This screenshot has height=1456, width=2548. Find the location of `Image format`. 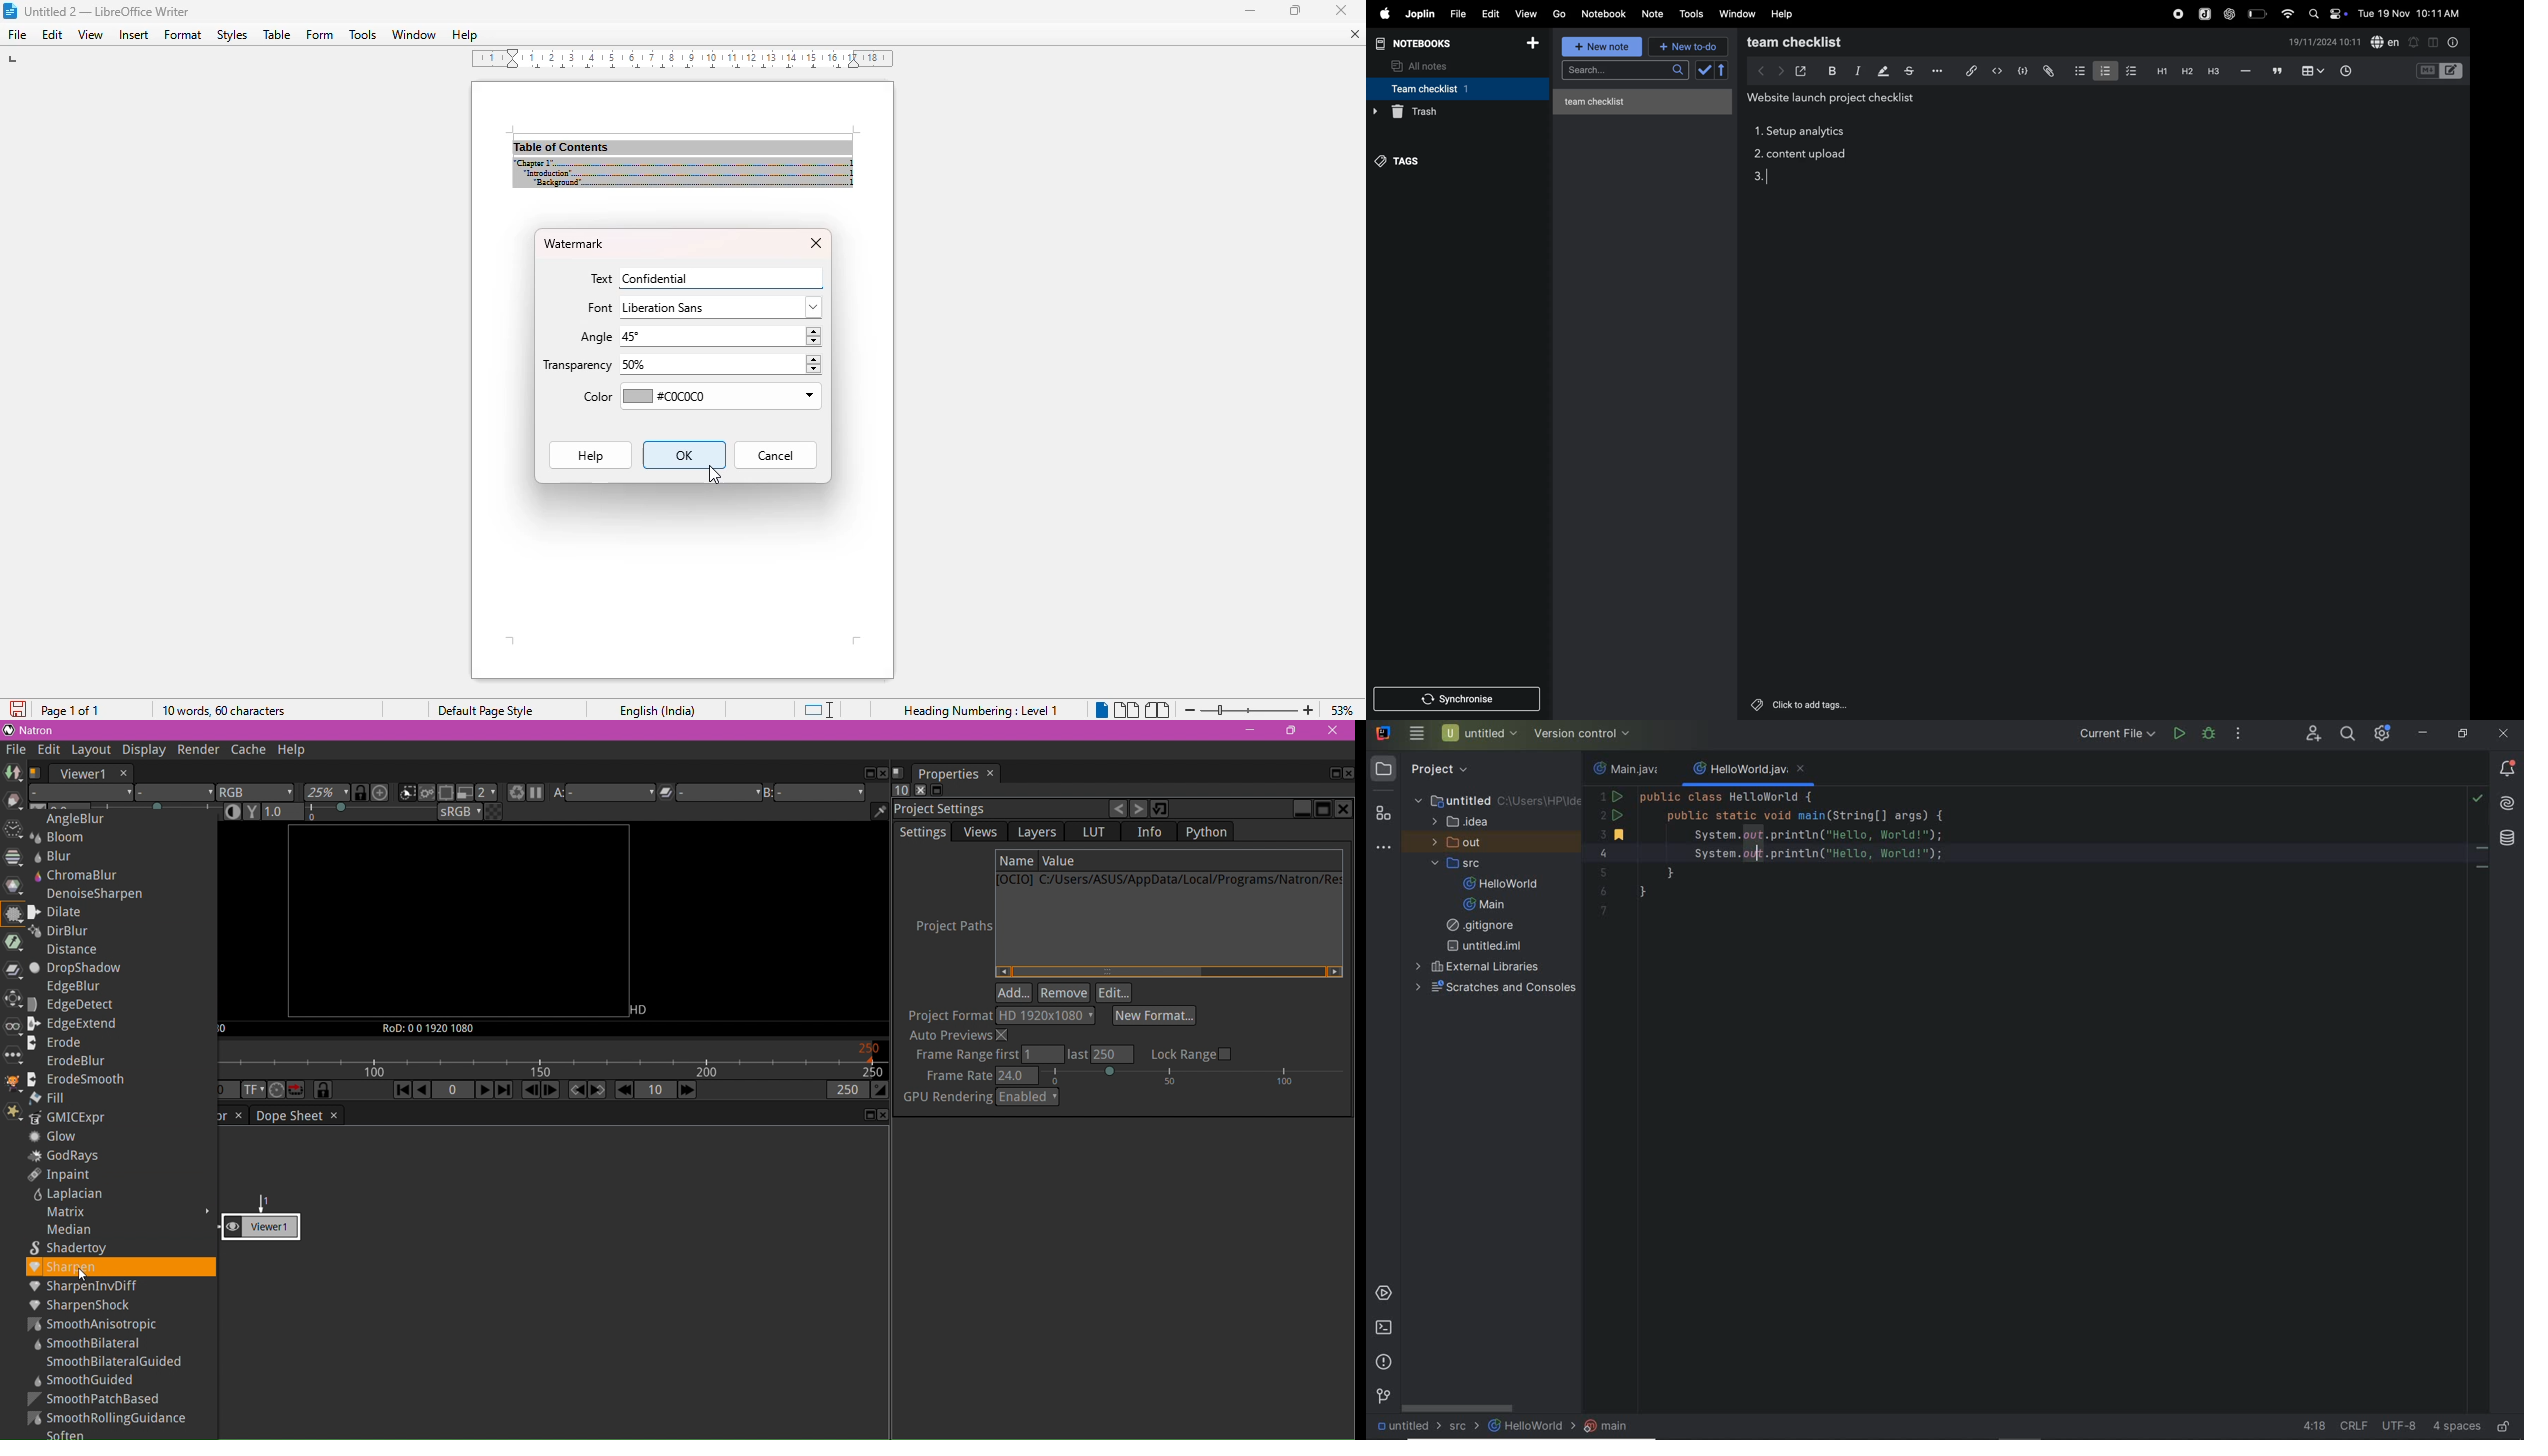

Image format is located at coordinates (644, 1009).